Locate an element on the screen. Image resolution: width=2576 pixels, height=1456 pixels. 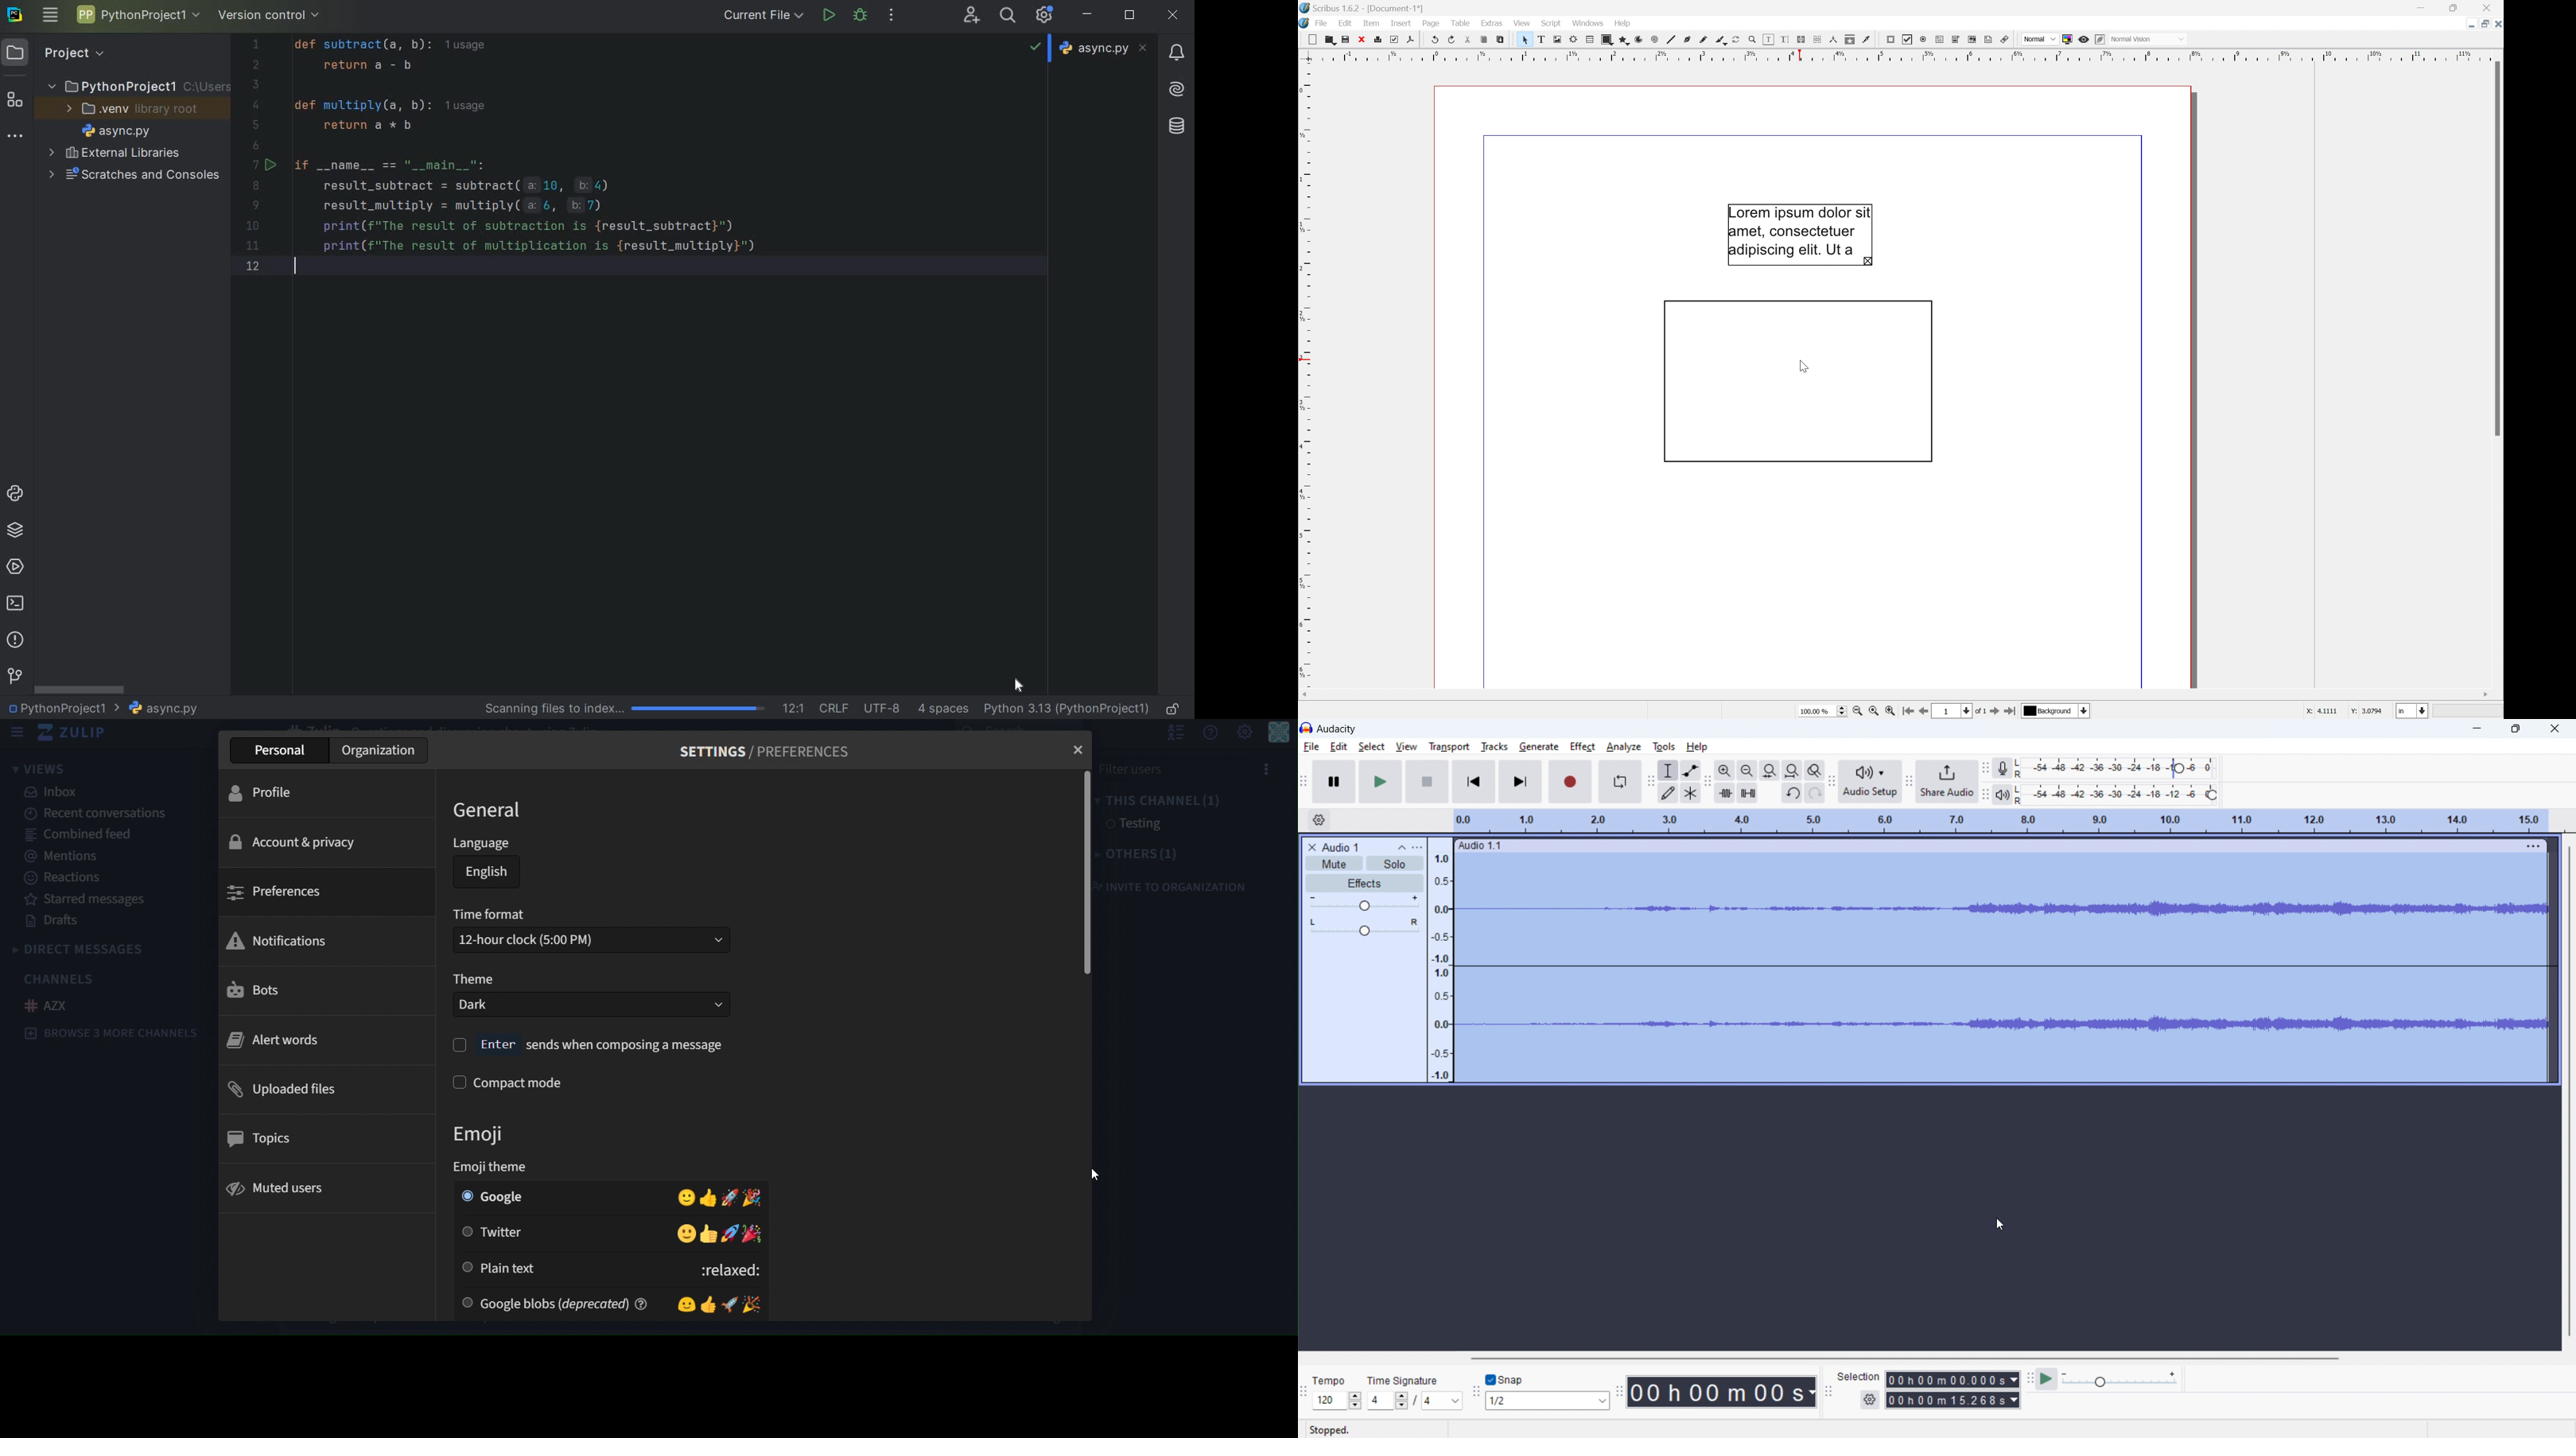
time stamp is located at coordinates (1721, 1393).